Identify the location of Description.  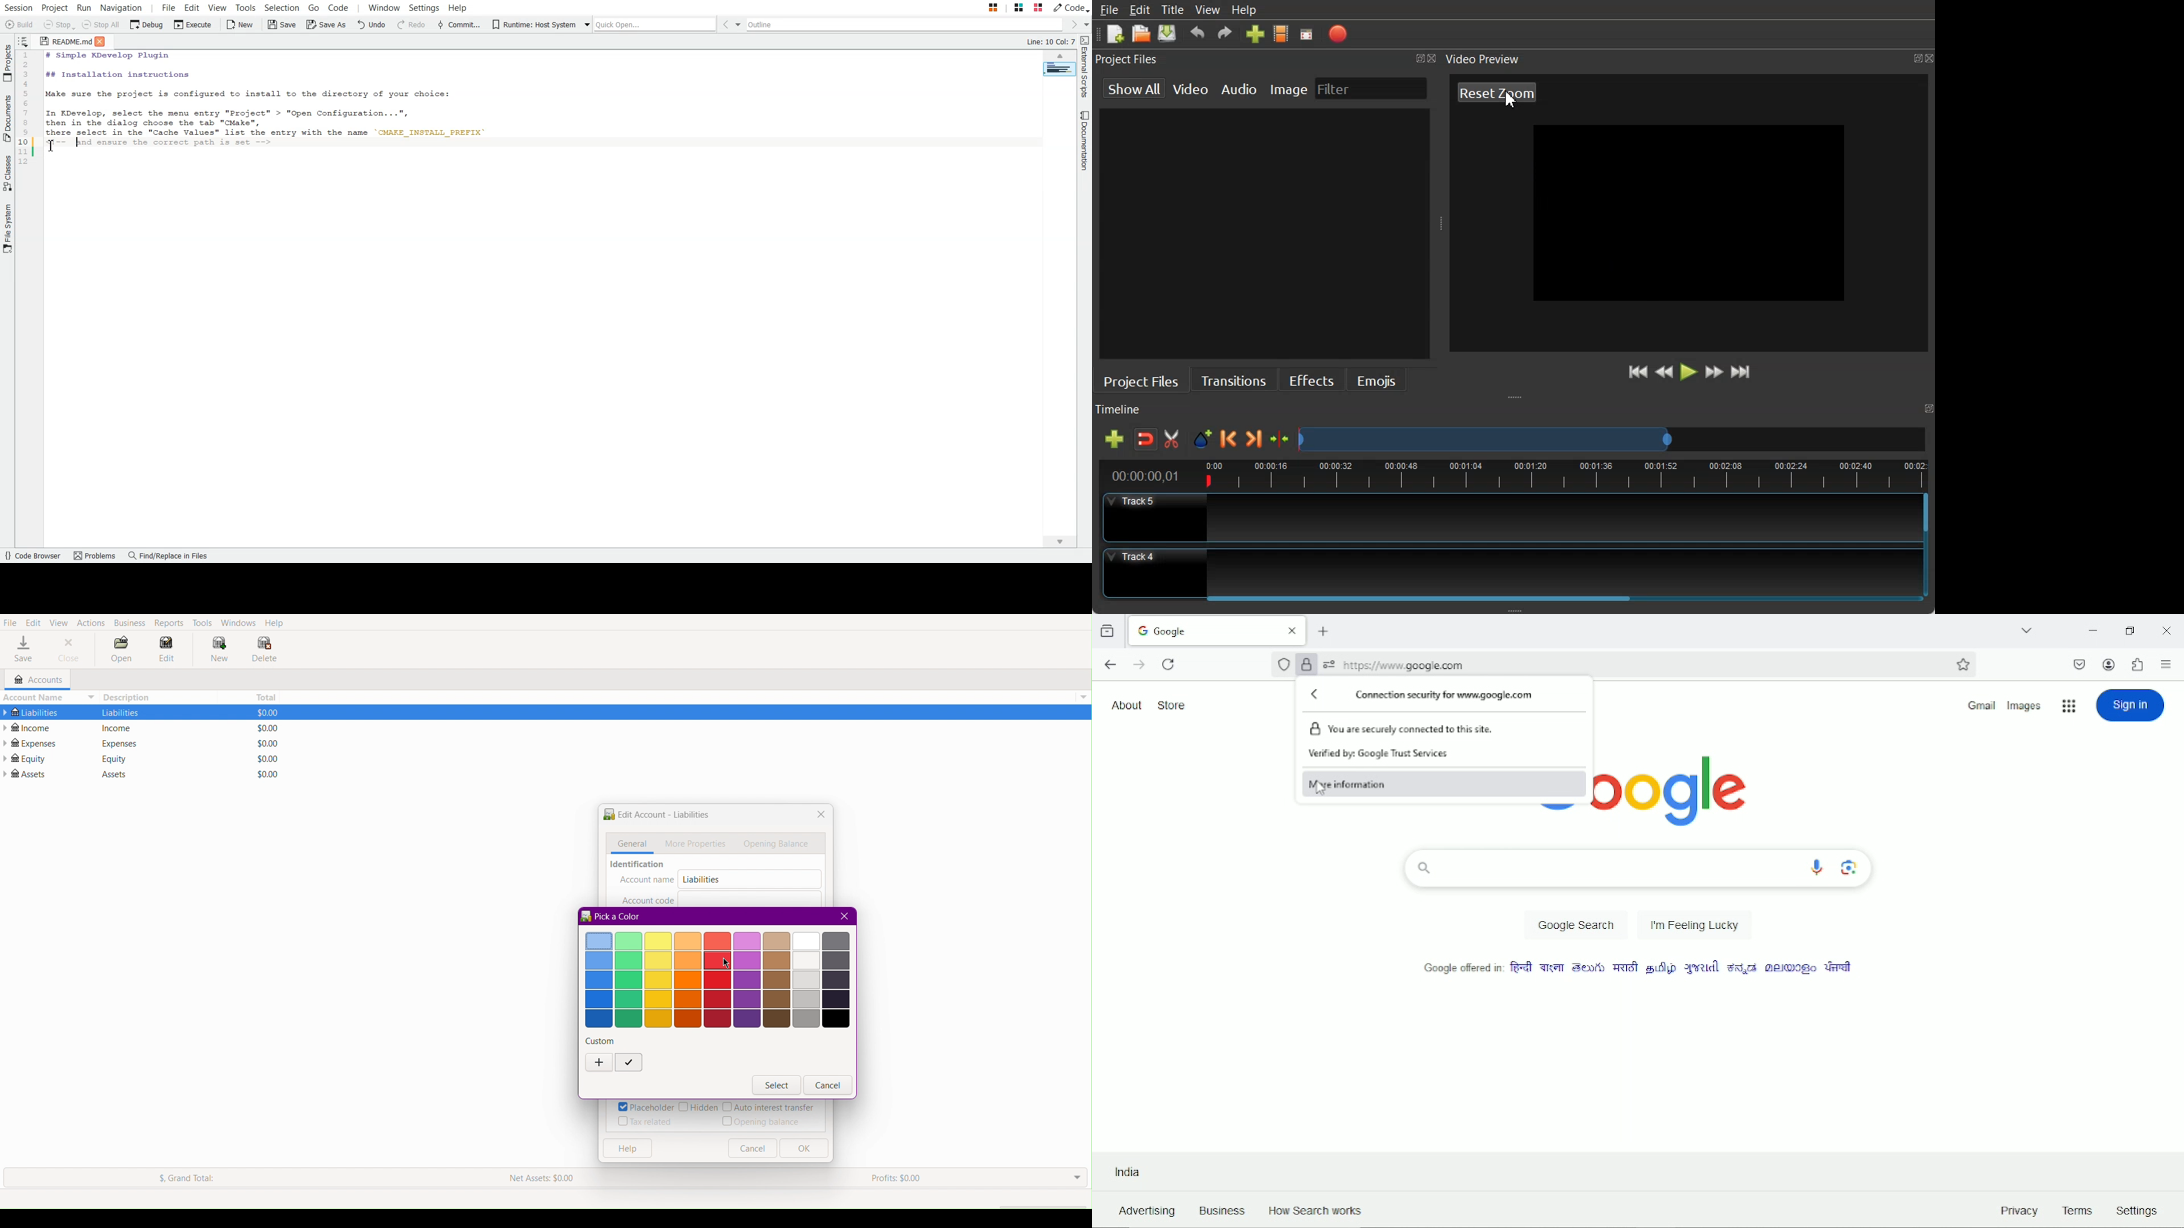
(130, 697).